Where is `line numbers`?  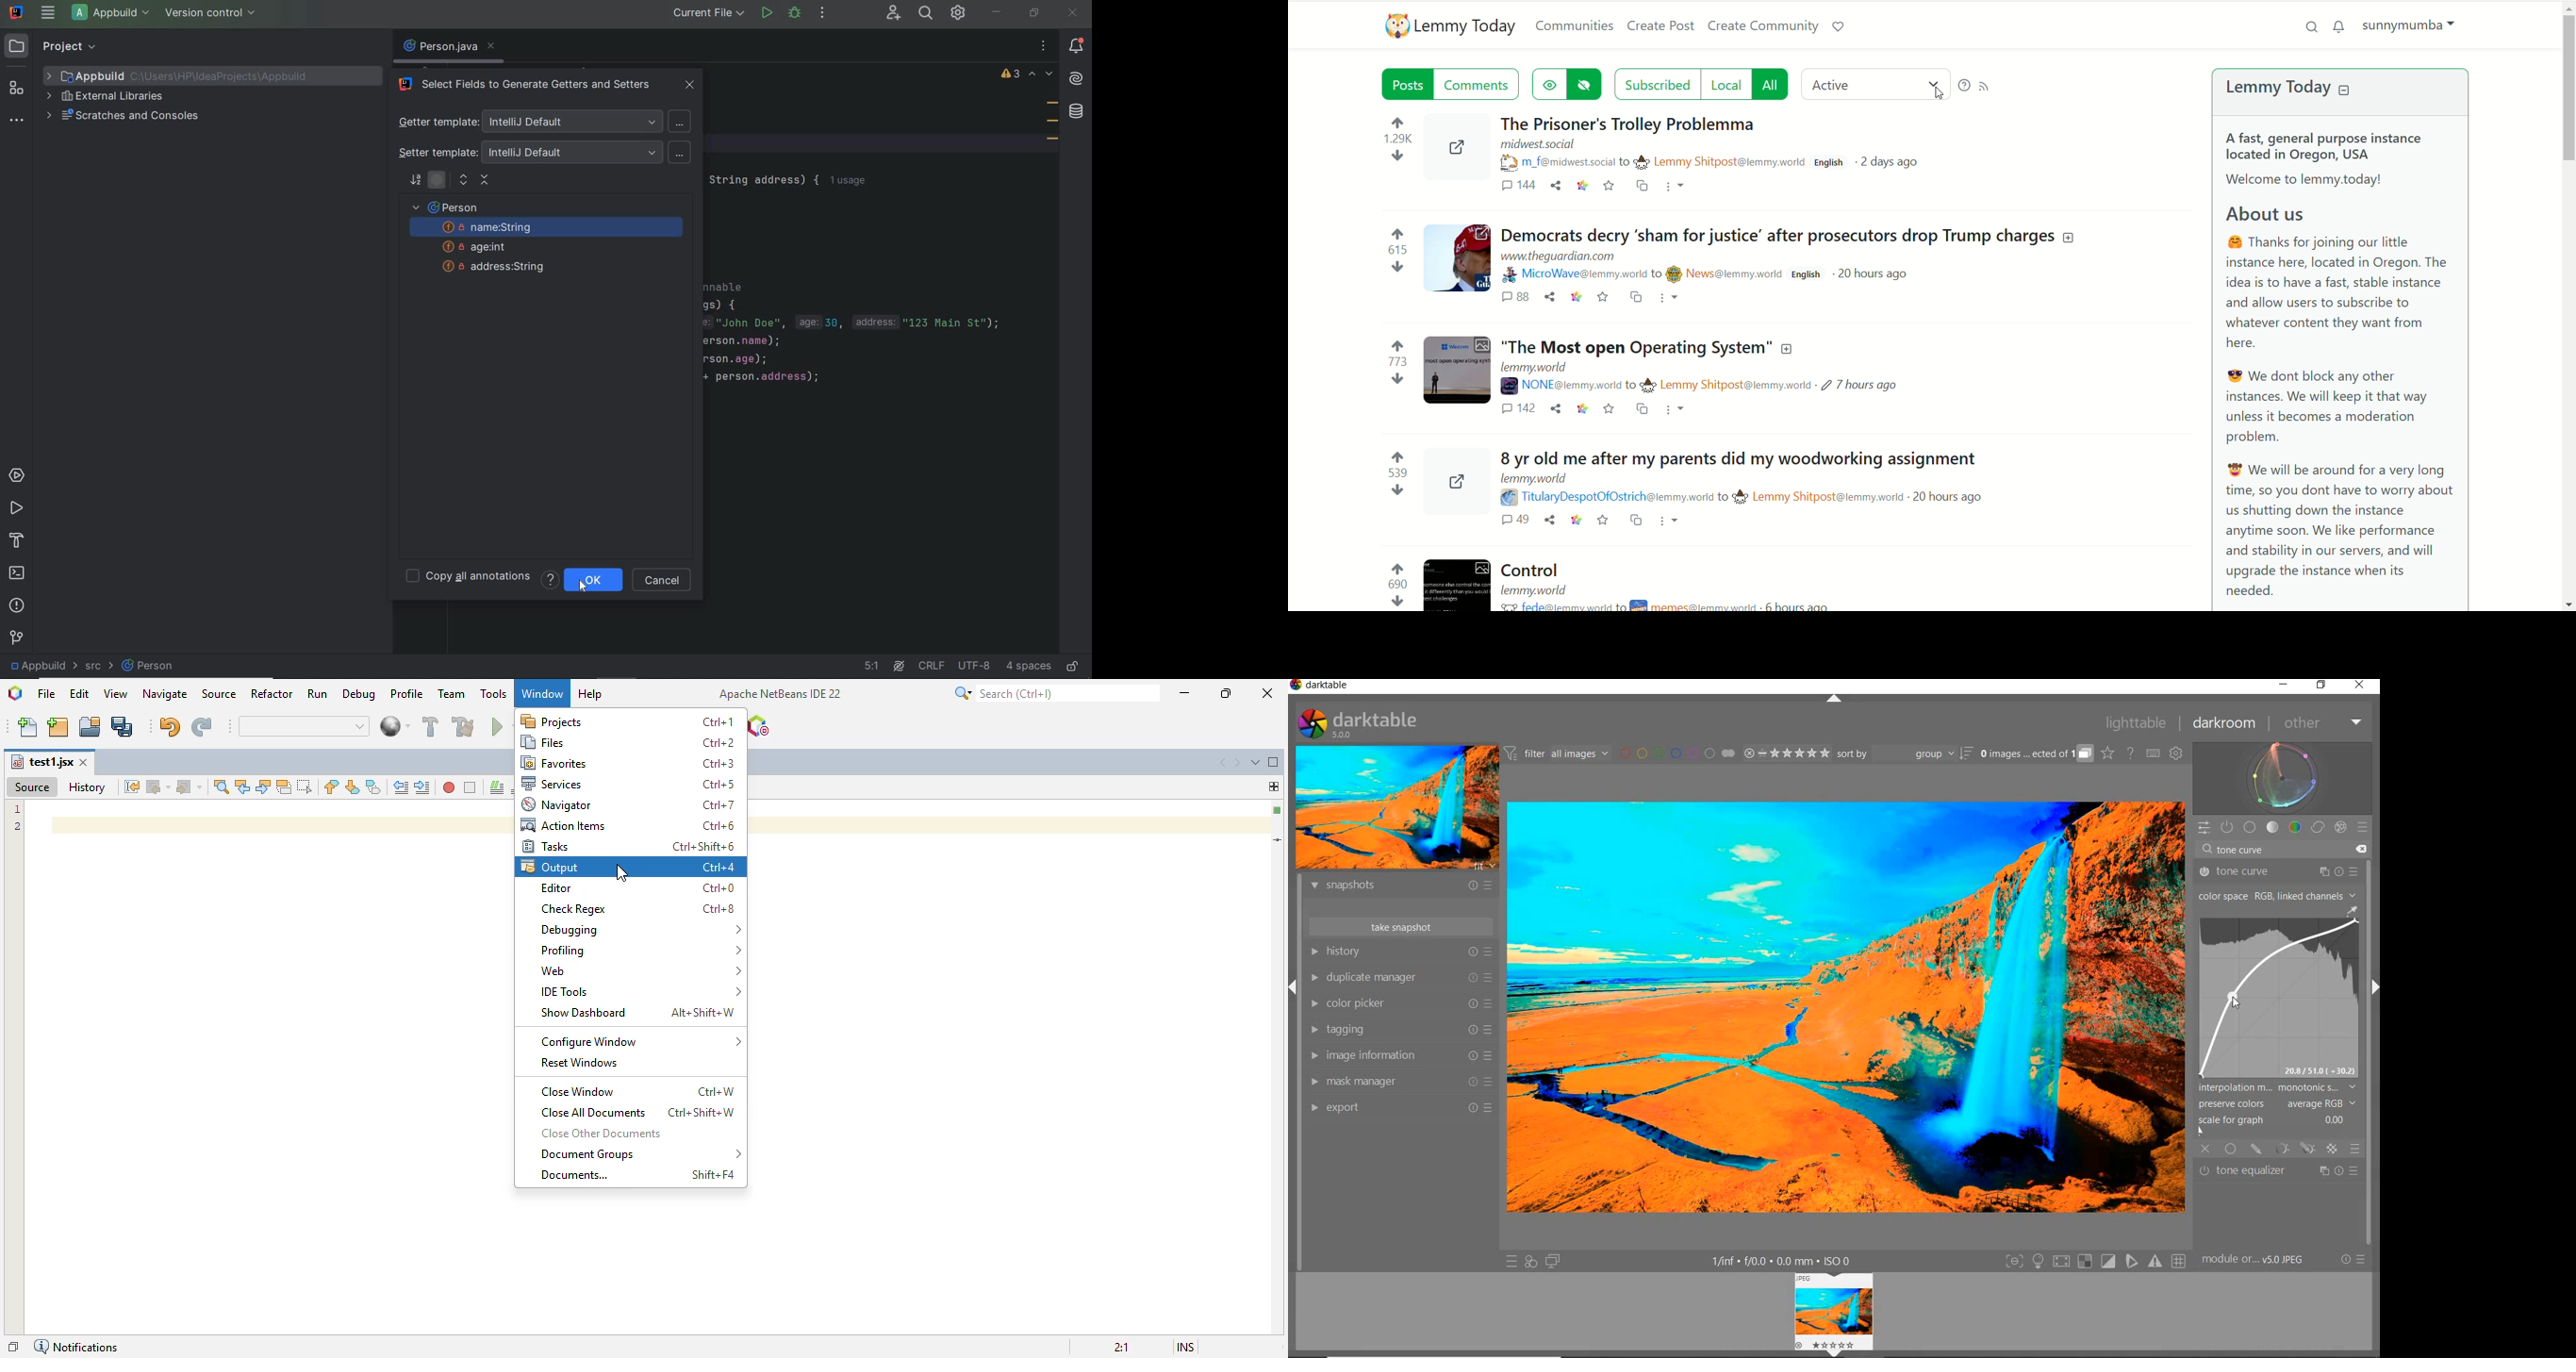
line numbers is located at coordinates (18, 819).